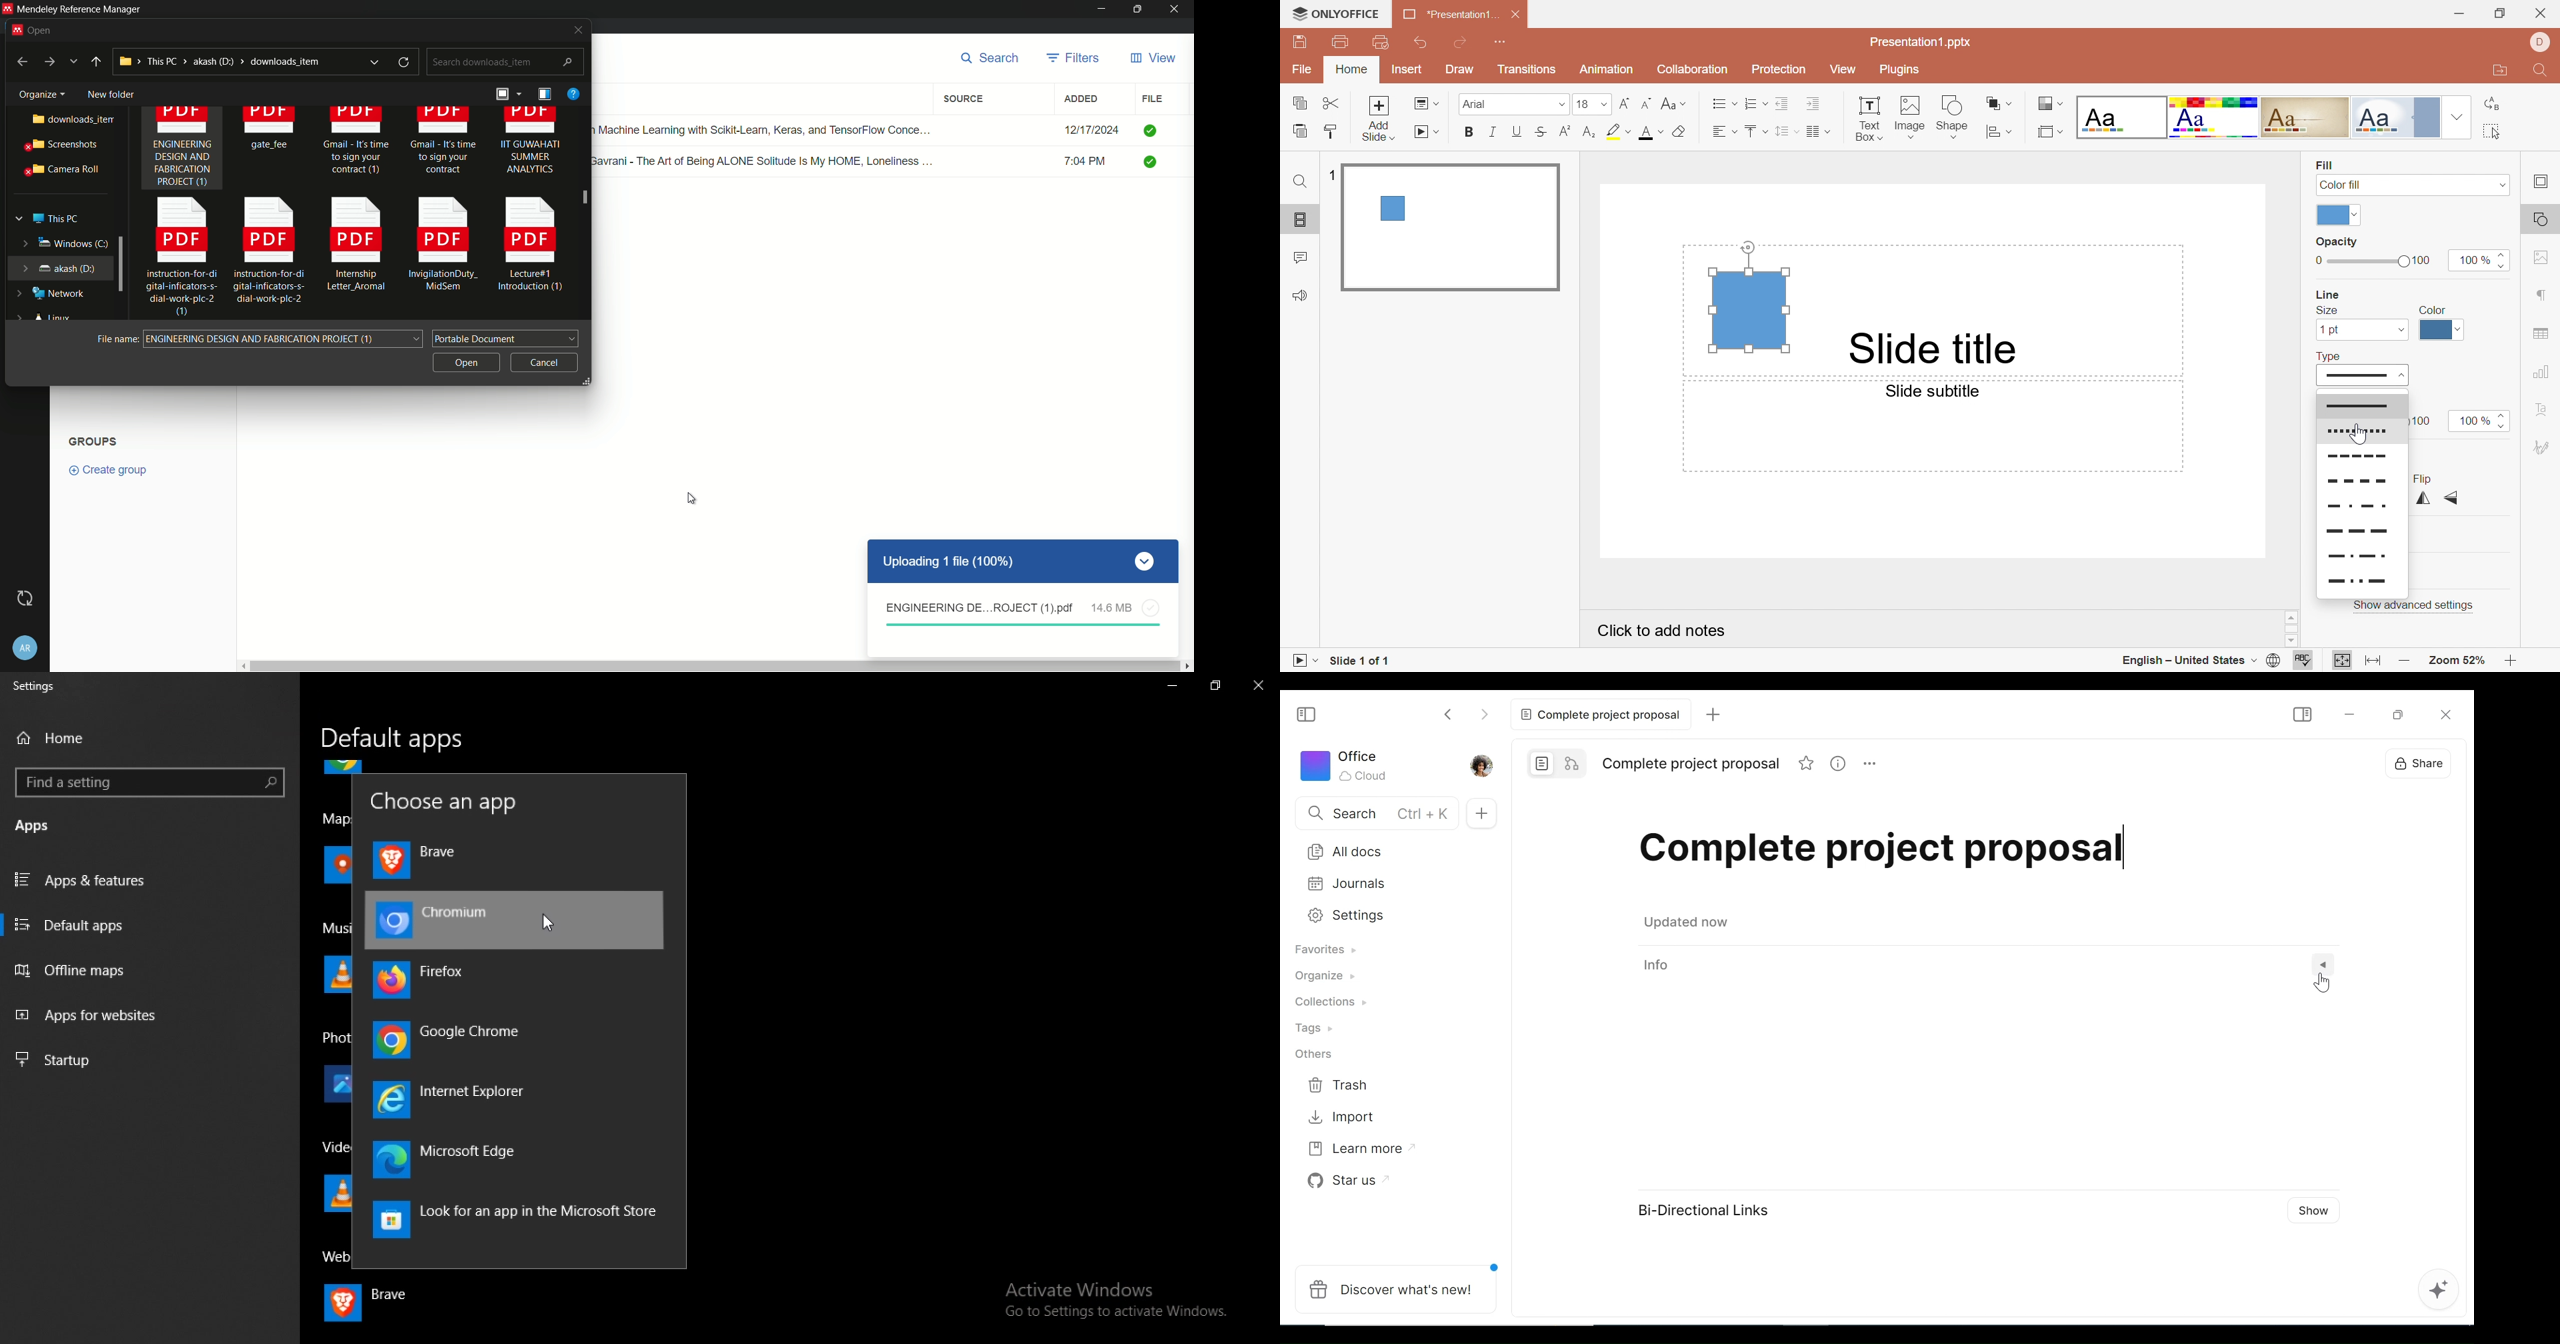 The width and height of the screenshot is (2576, 1344). I want to click on cancel, so click(544, 360).